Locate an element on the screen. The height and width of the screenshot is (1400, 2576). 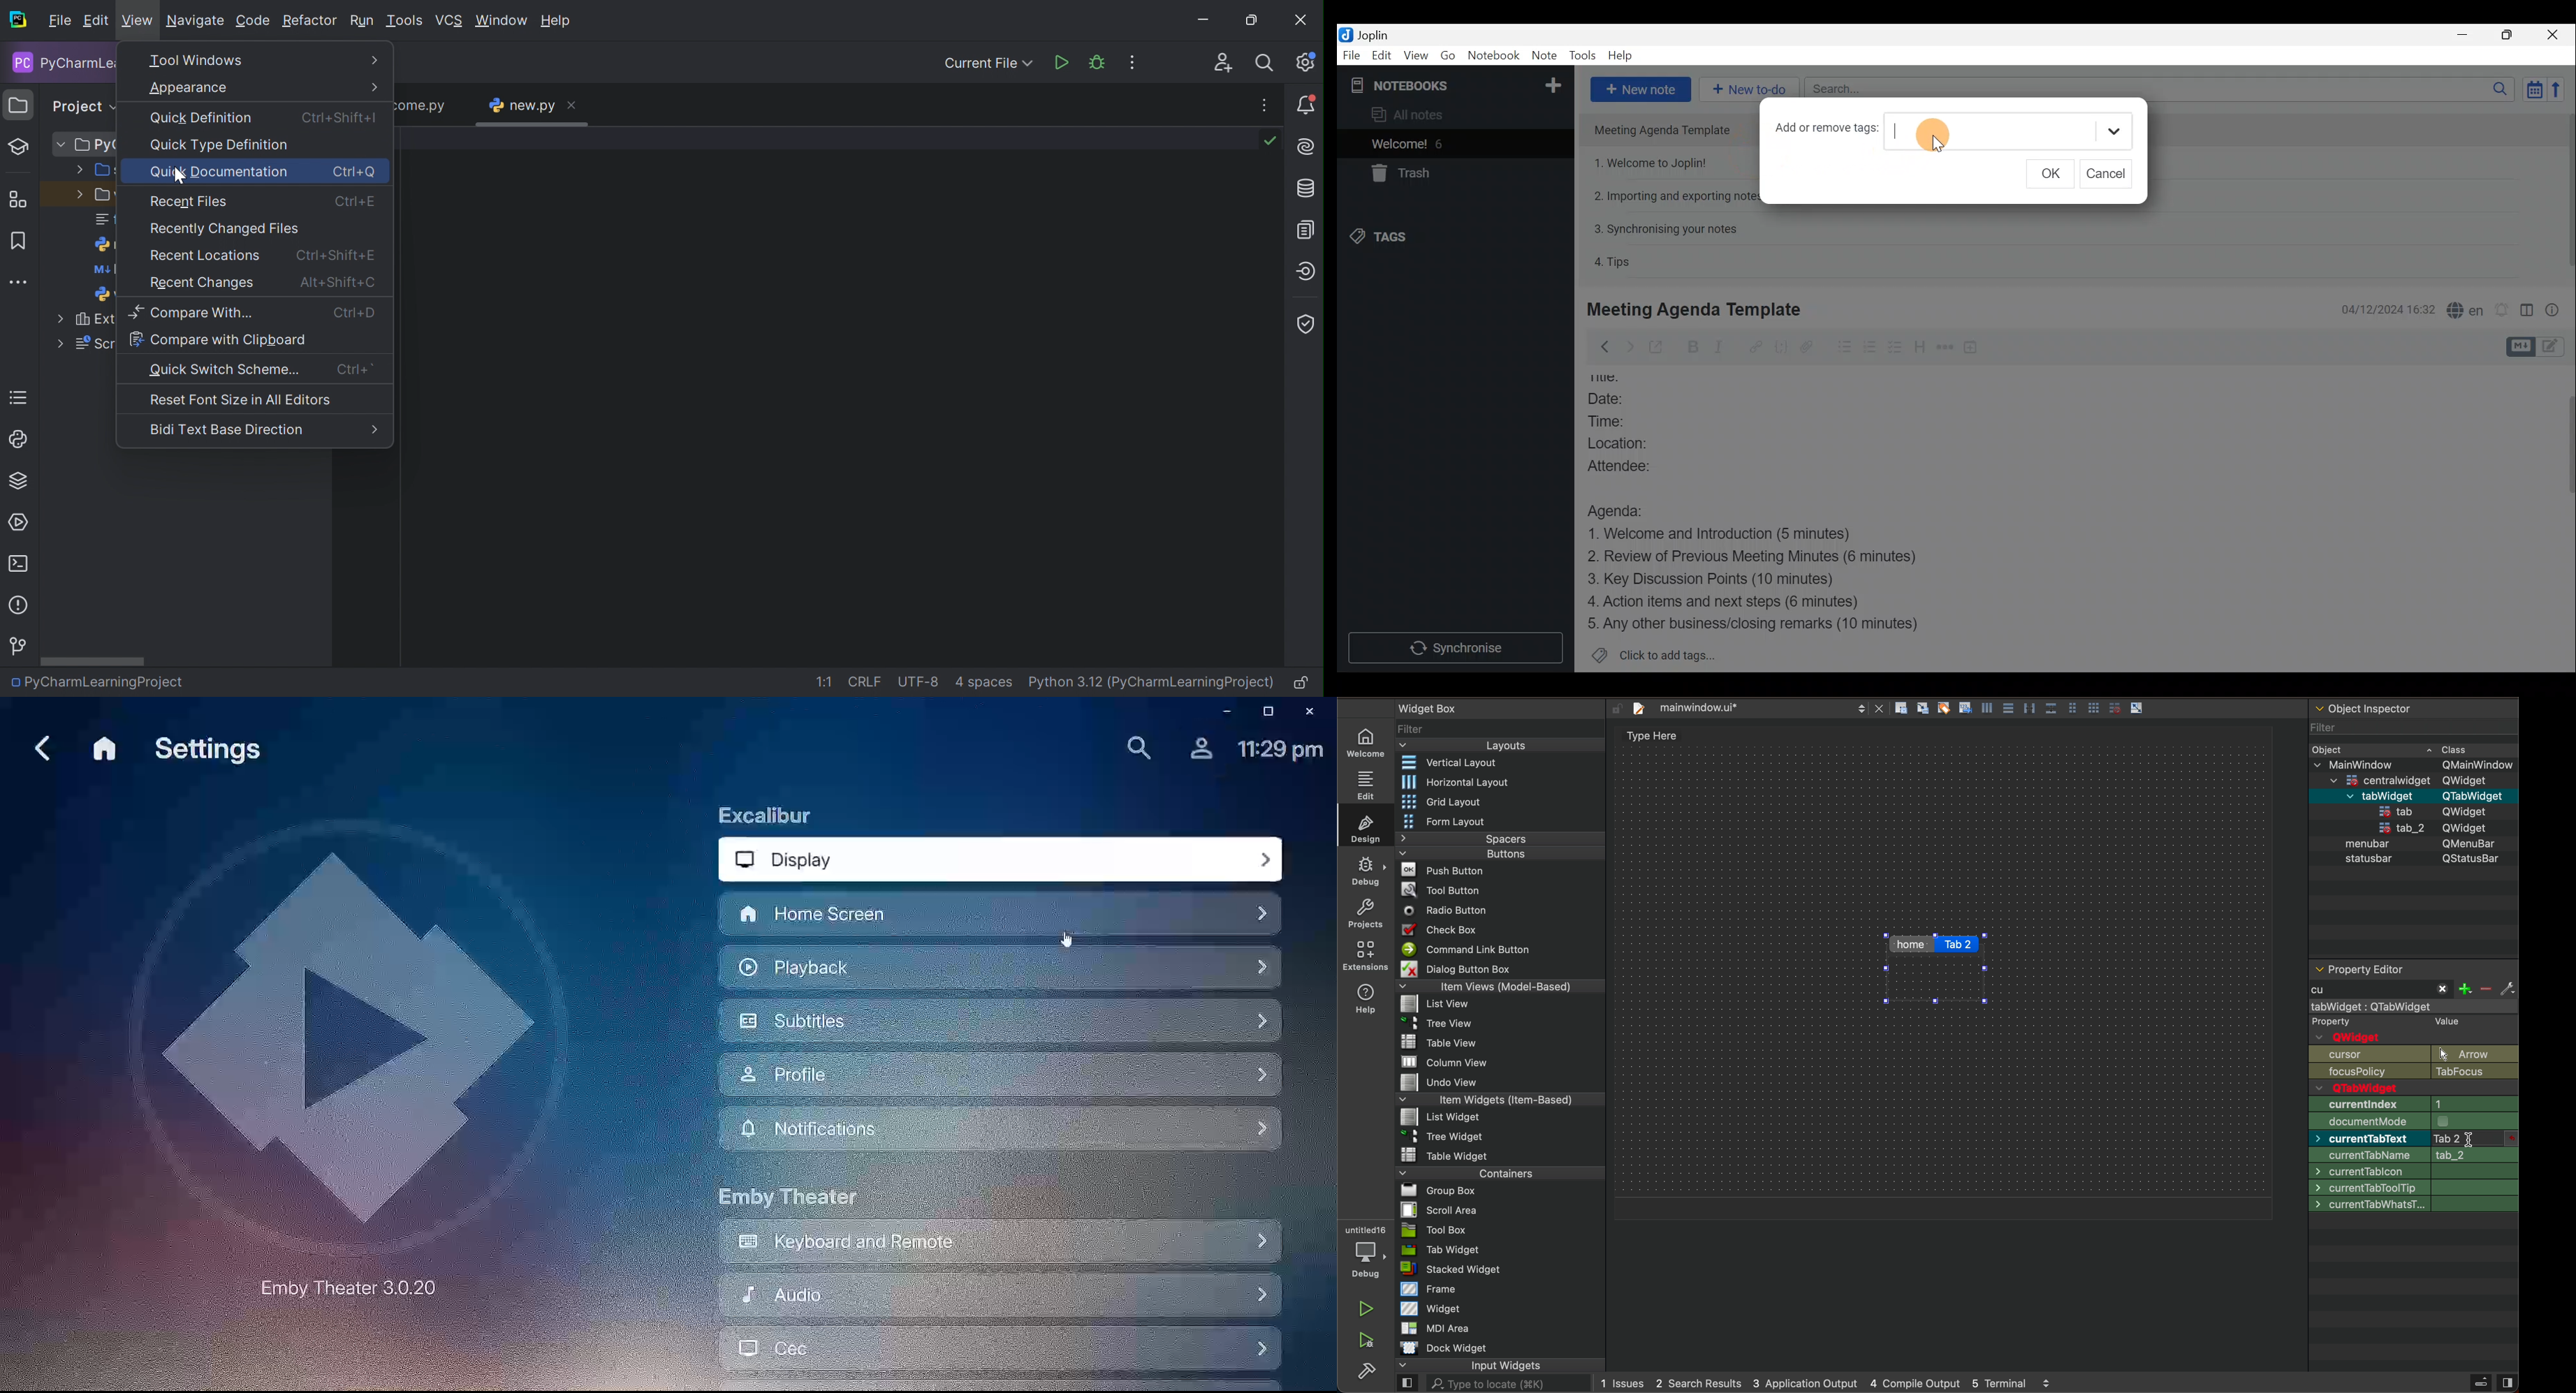
Toggle external editing is located at coordinates (1660, 348).